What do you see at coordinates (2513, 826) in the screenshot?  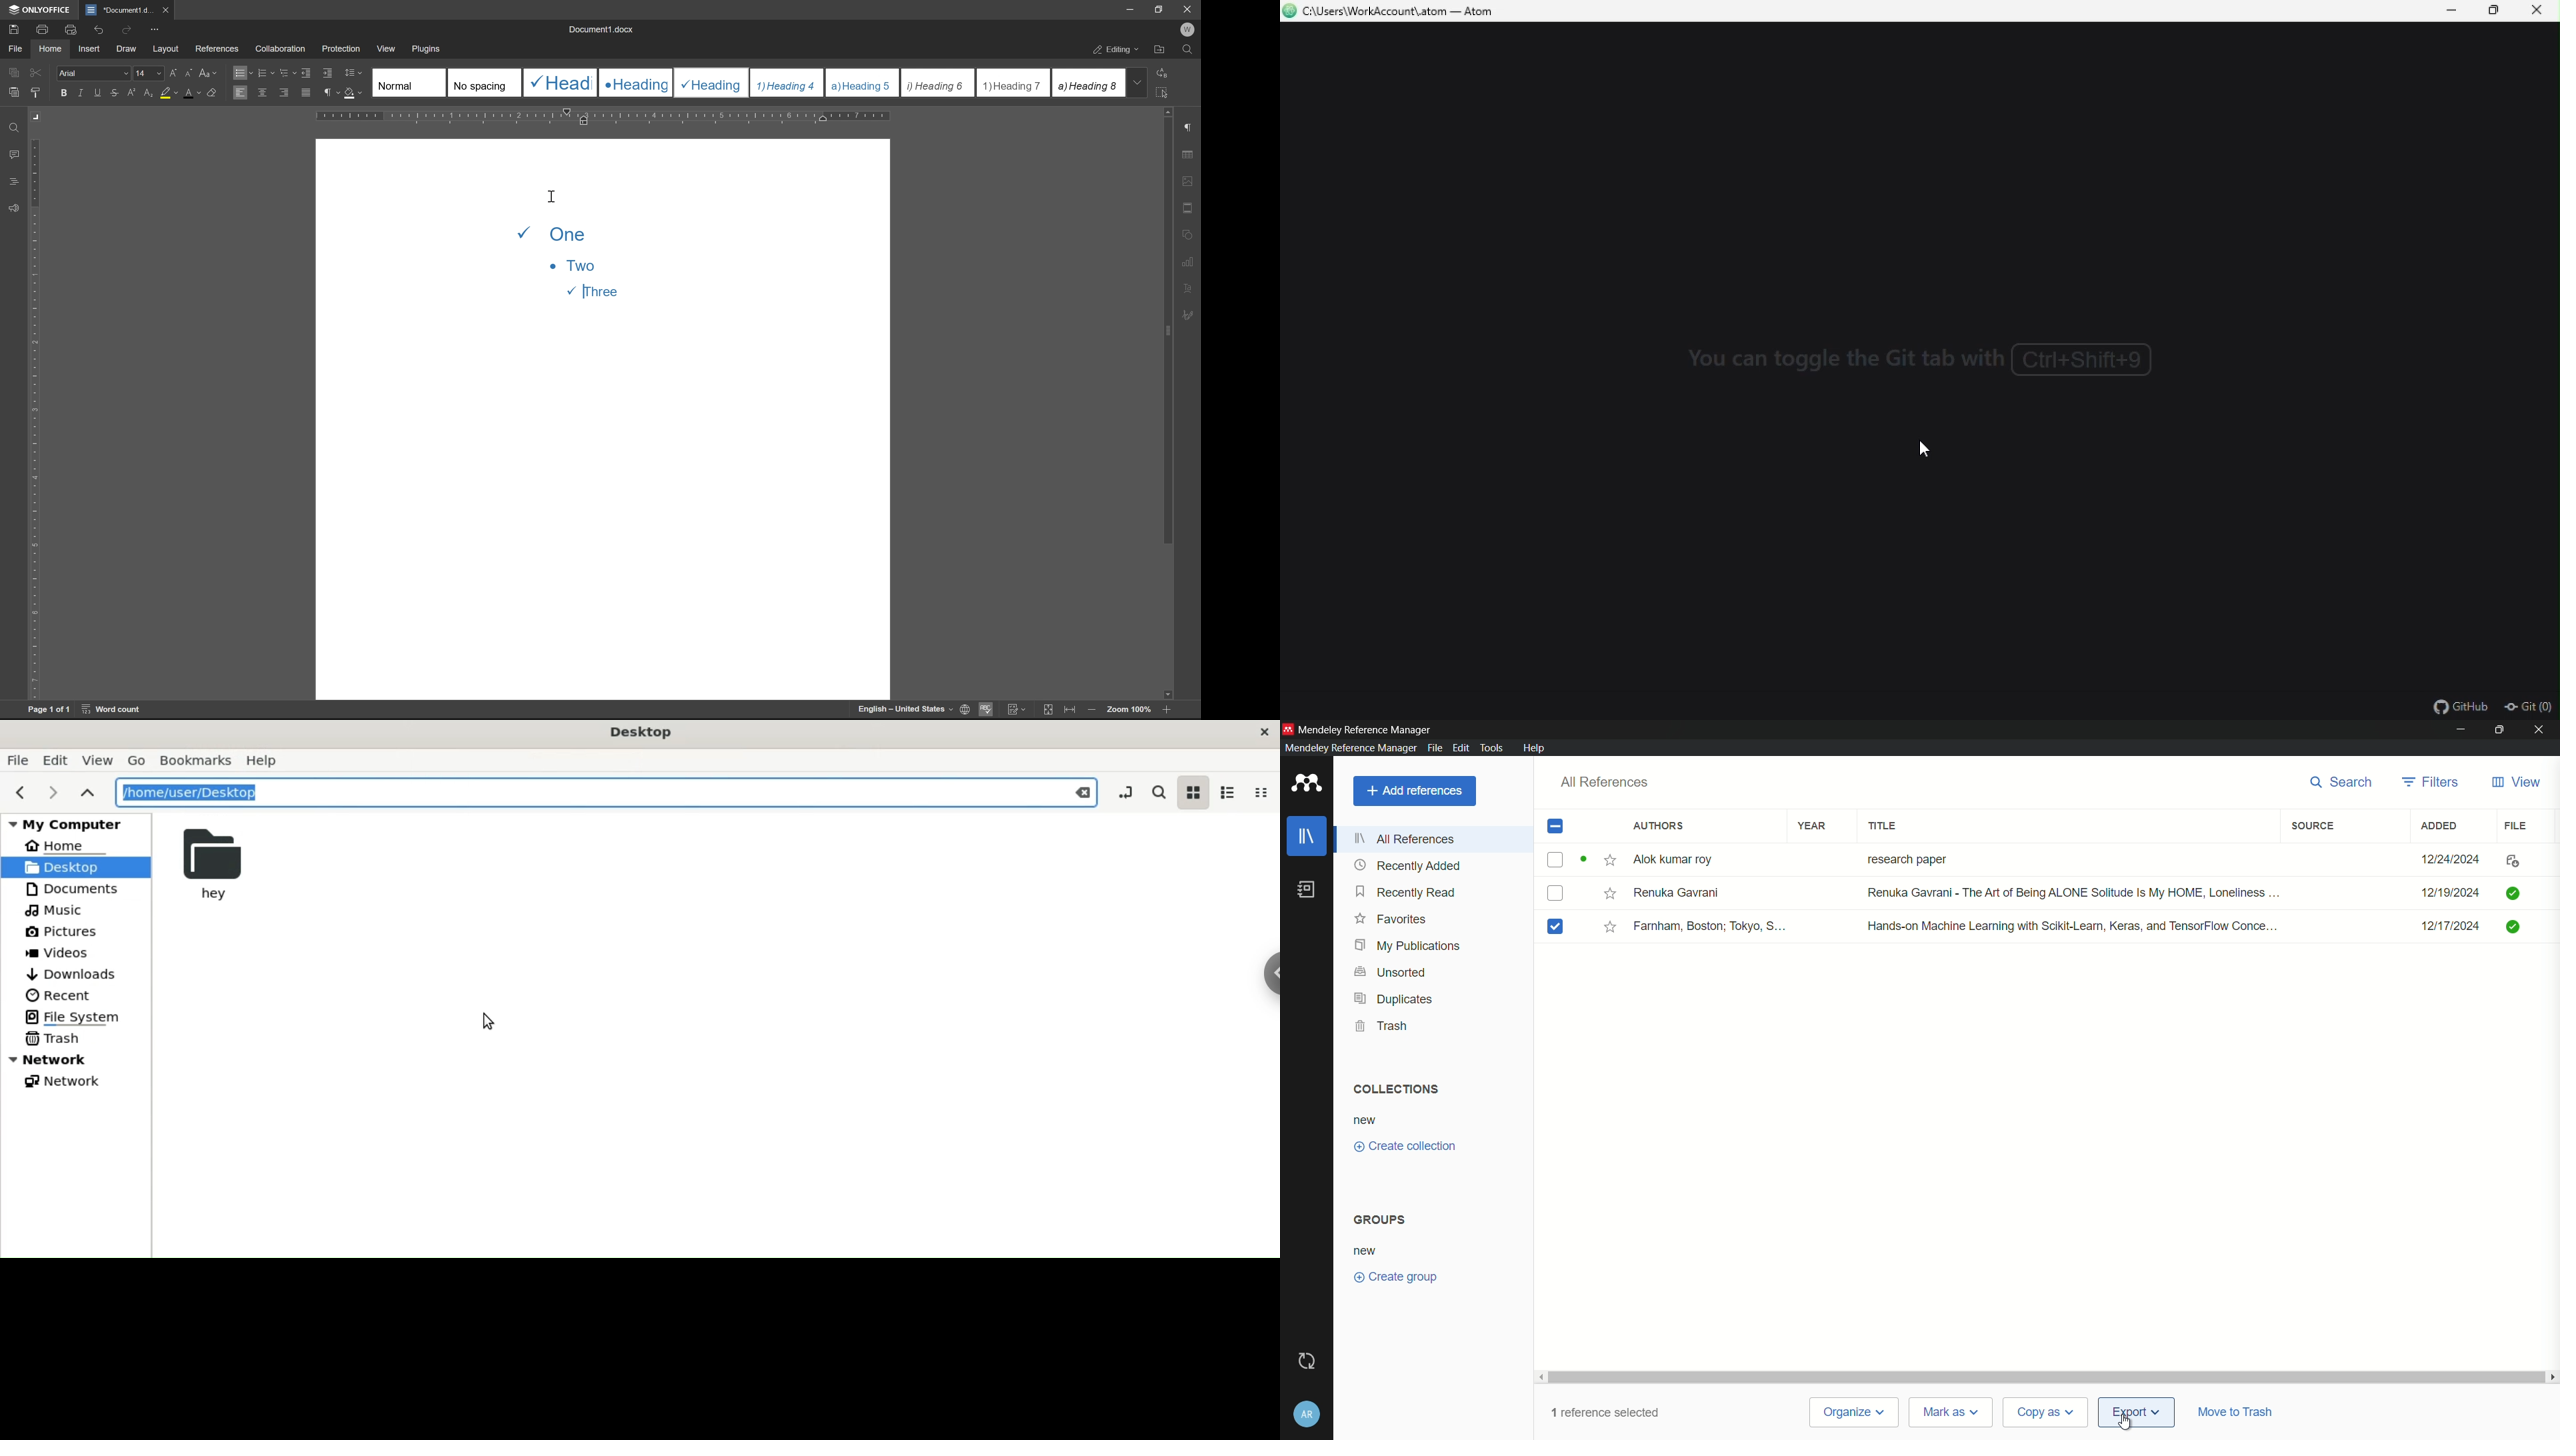 I see `file` at bounding box center [2513, 826].